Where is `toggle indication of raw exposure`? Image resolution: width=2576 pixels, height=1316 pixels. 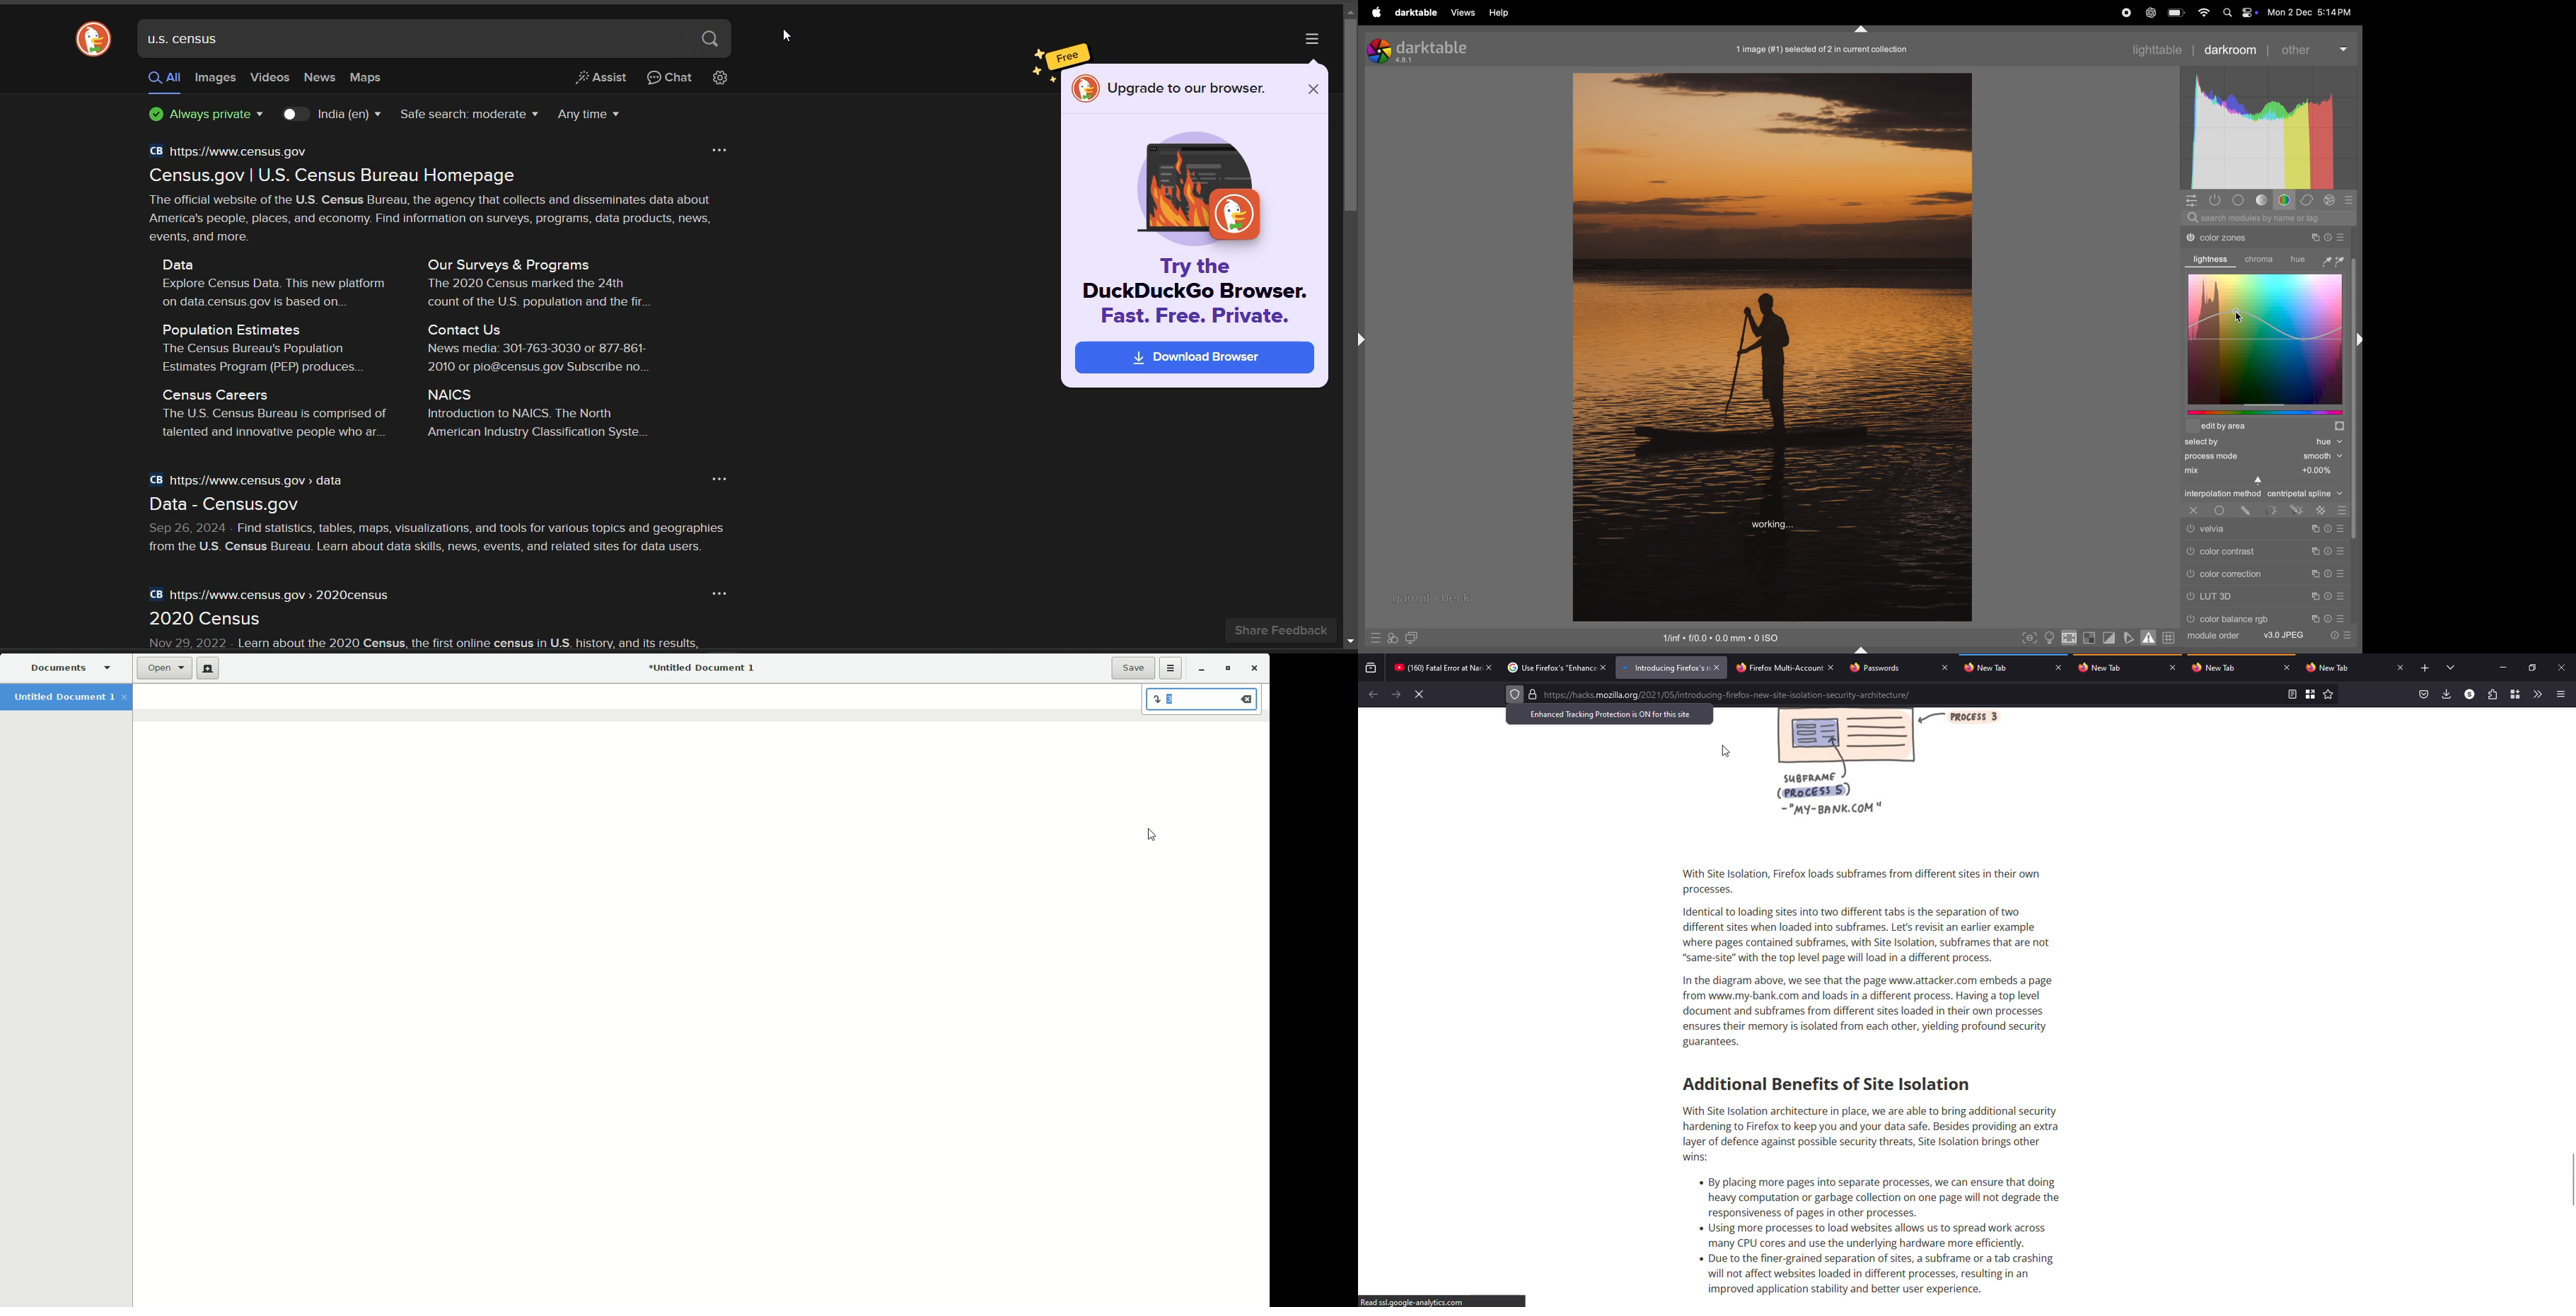
toggle indication of raw exposure is located at coordinates (2090, 638).